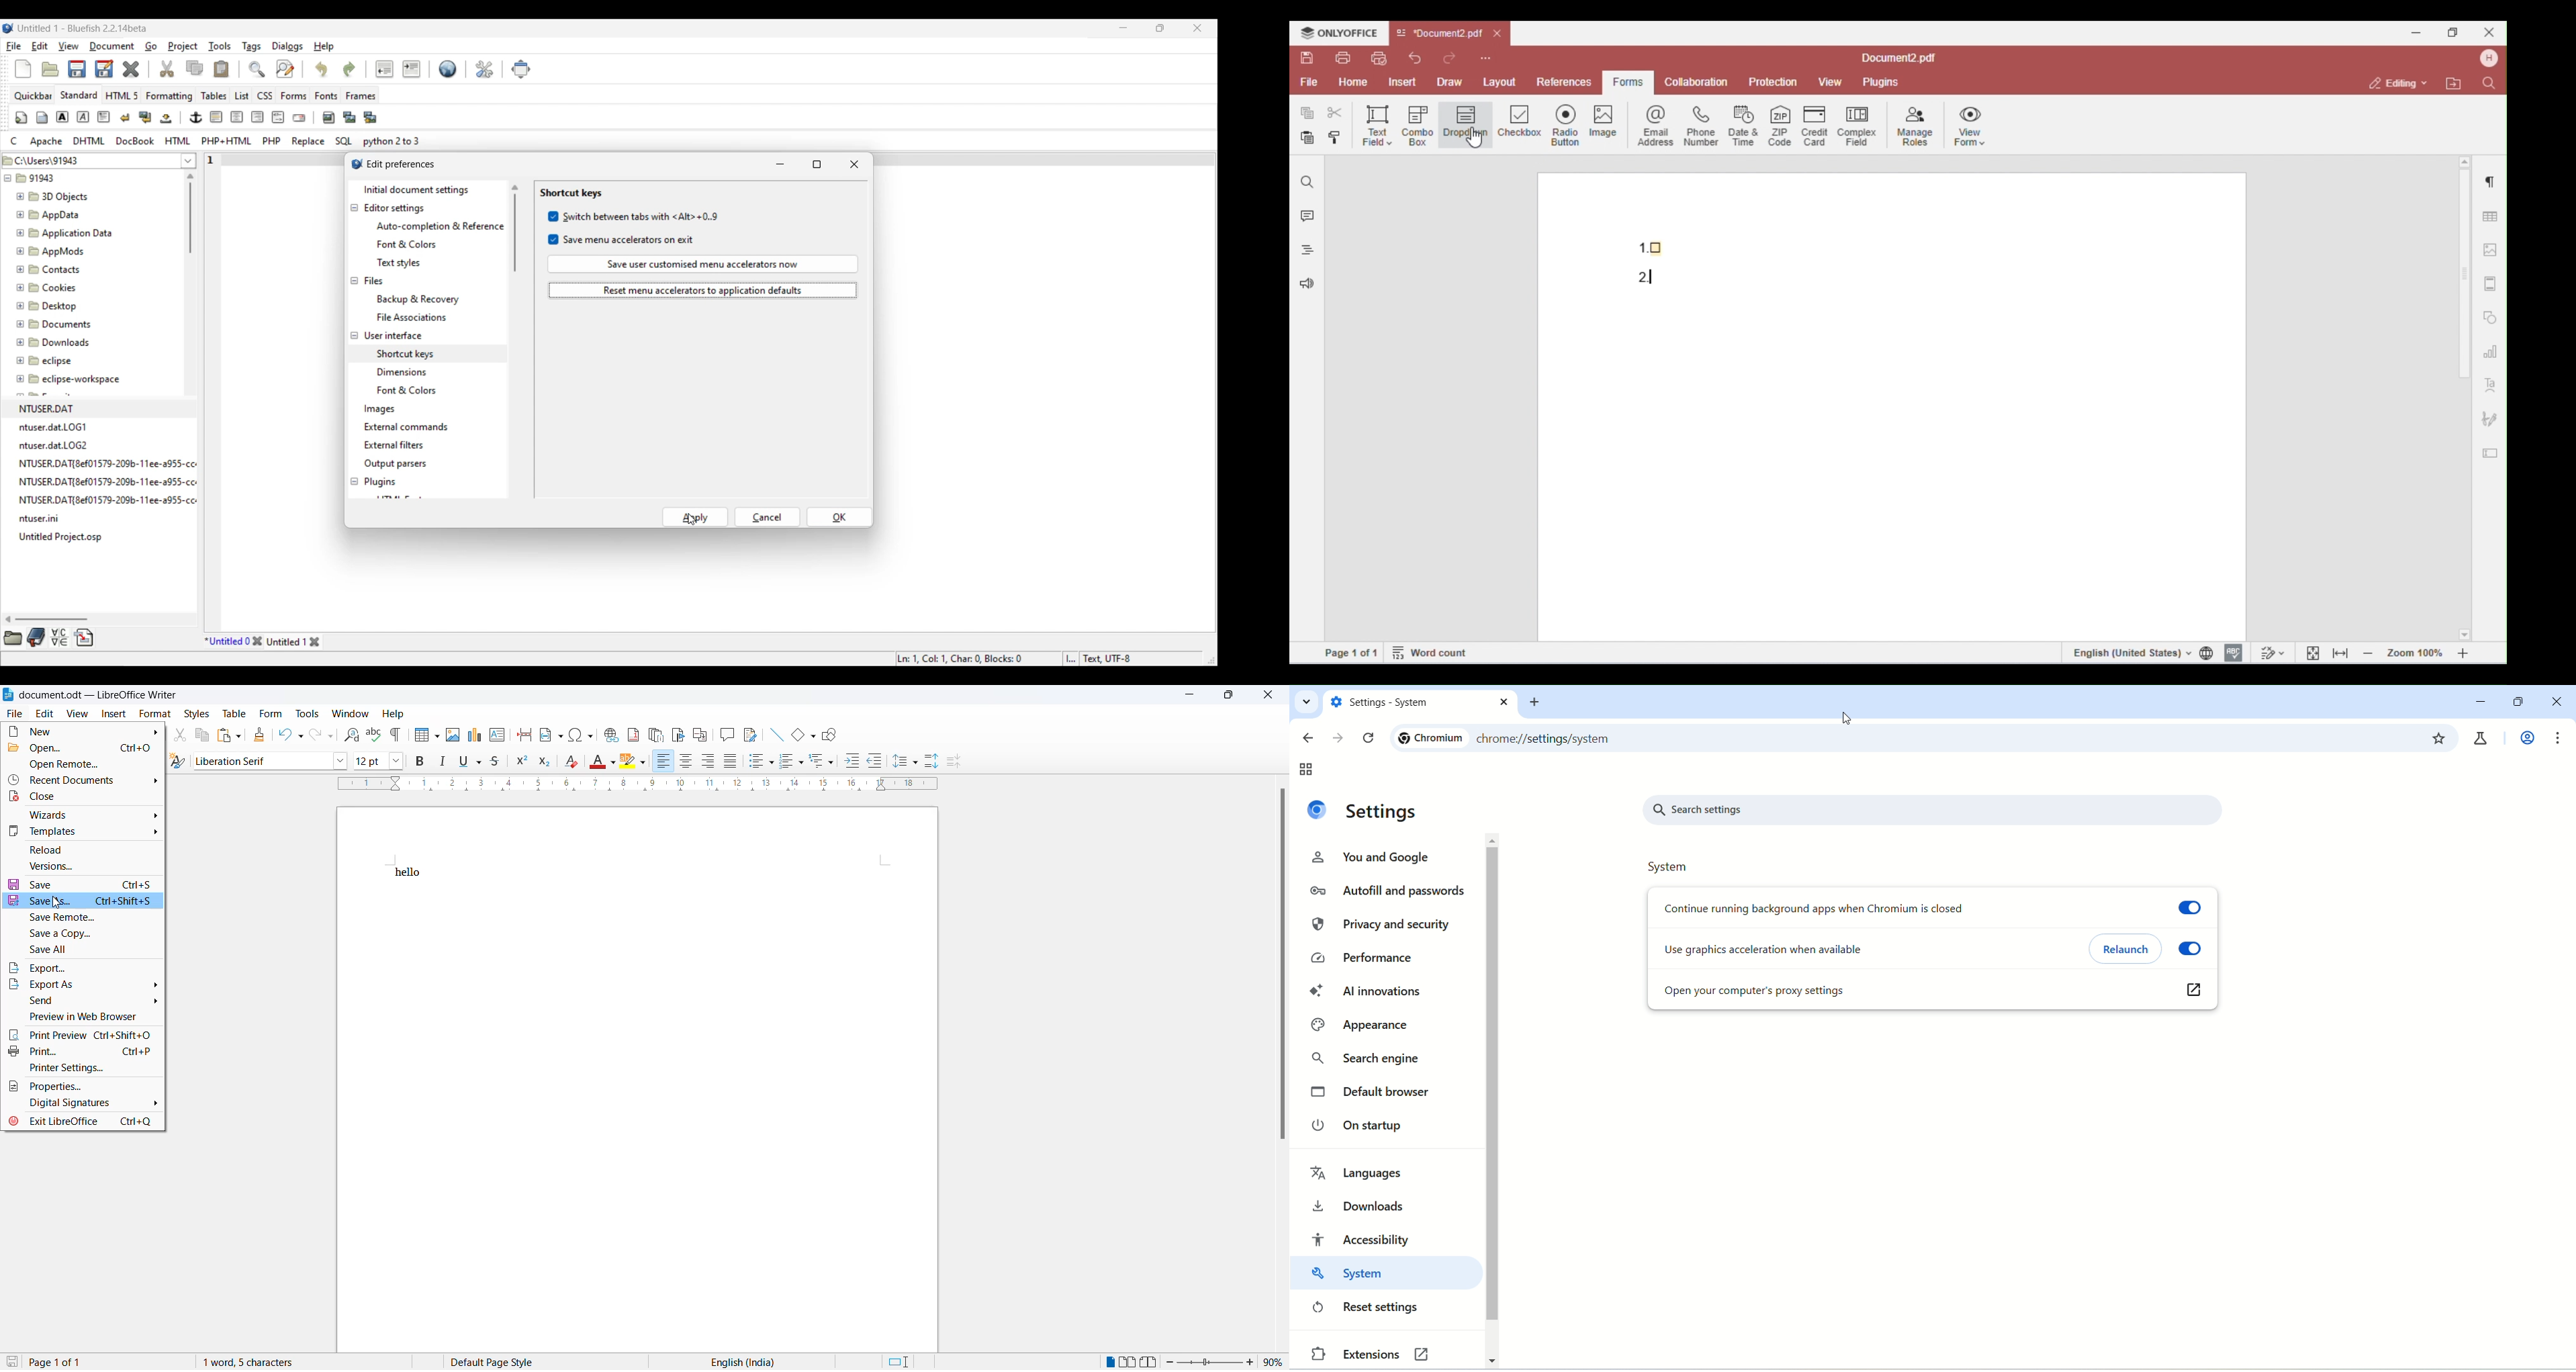 This screenshot has width=2576, height=1372. Describe the element at coordinates (81, 1018) in the screenshot. I see `Preview web browser` at that location.